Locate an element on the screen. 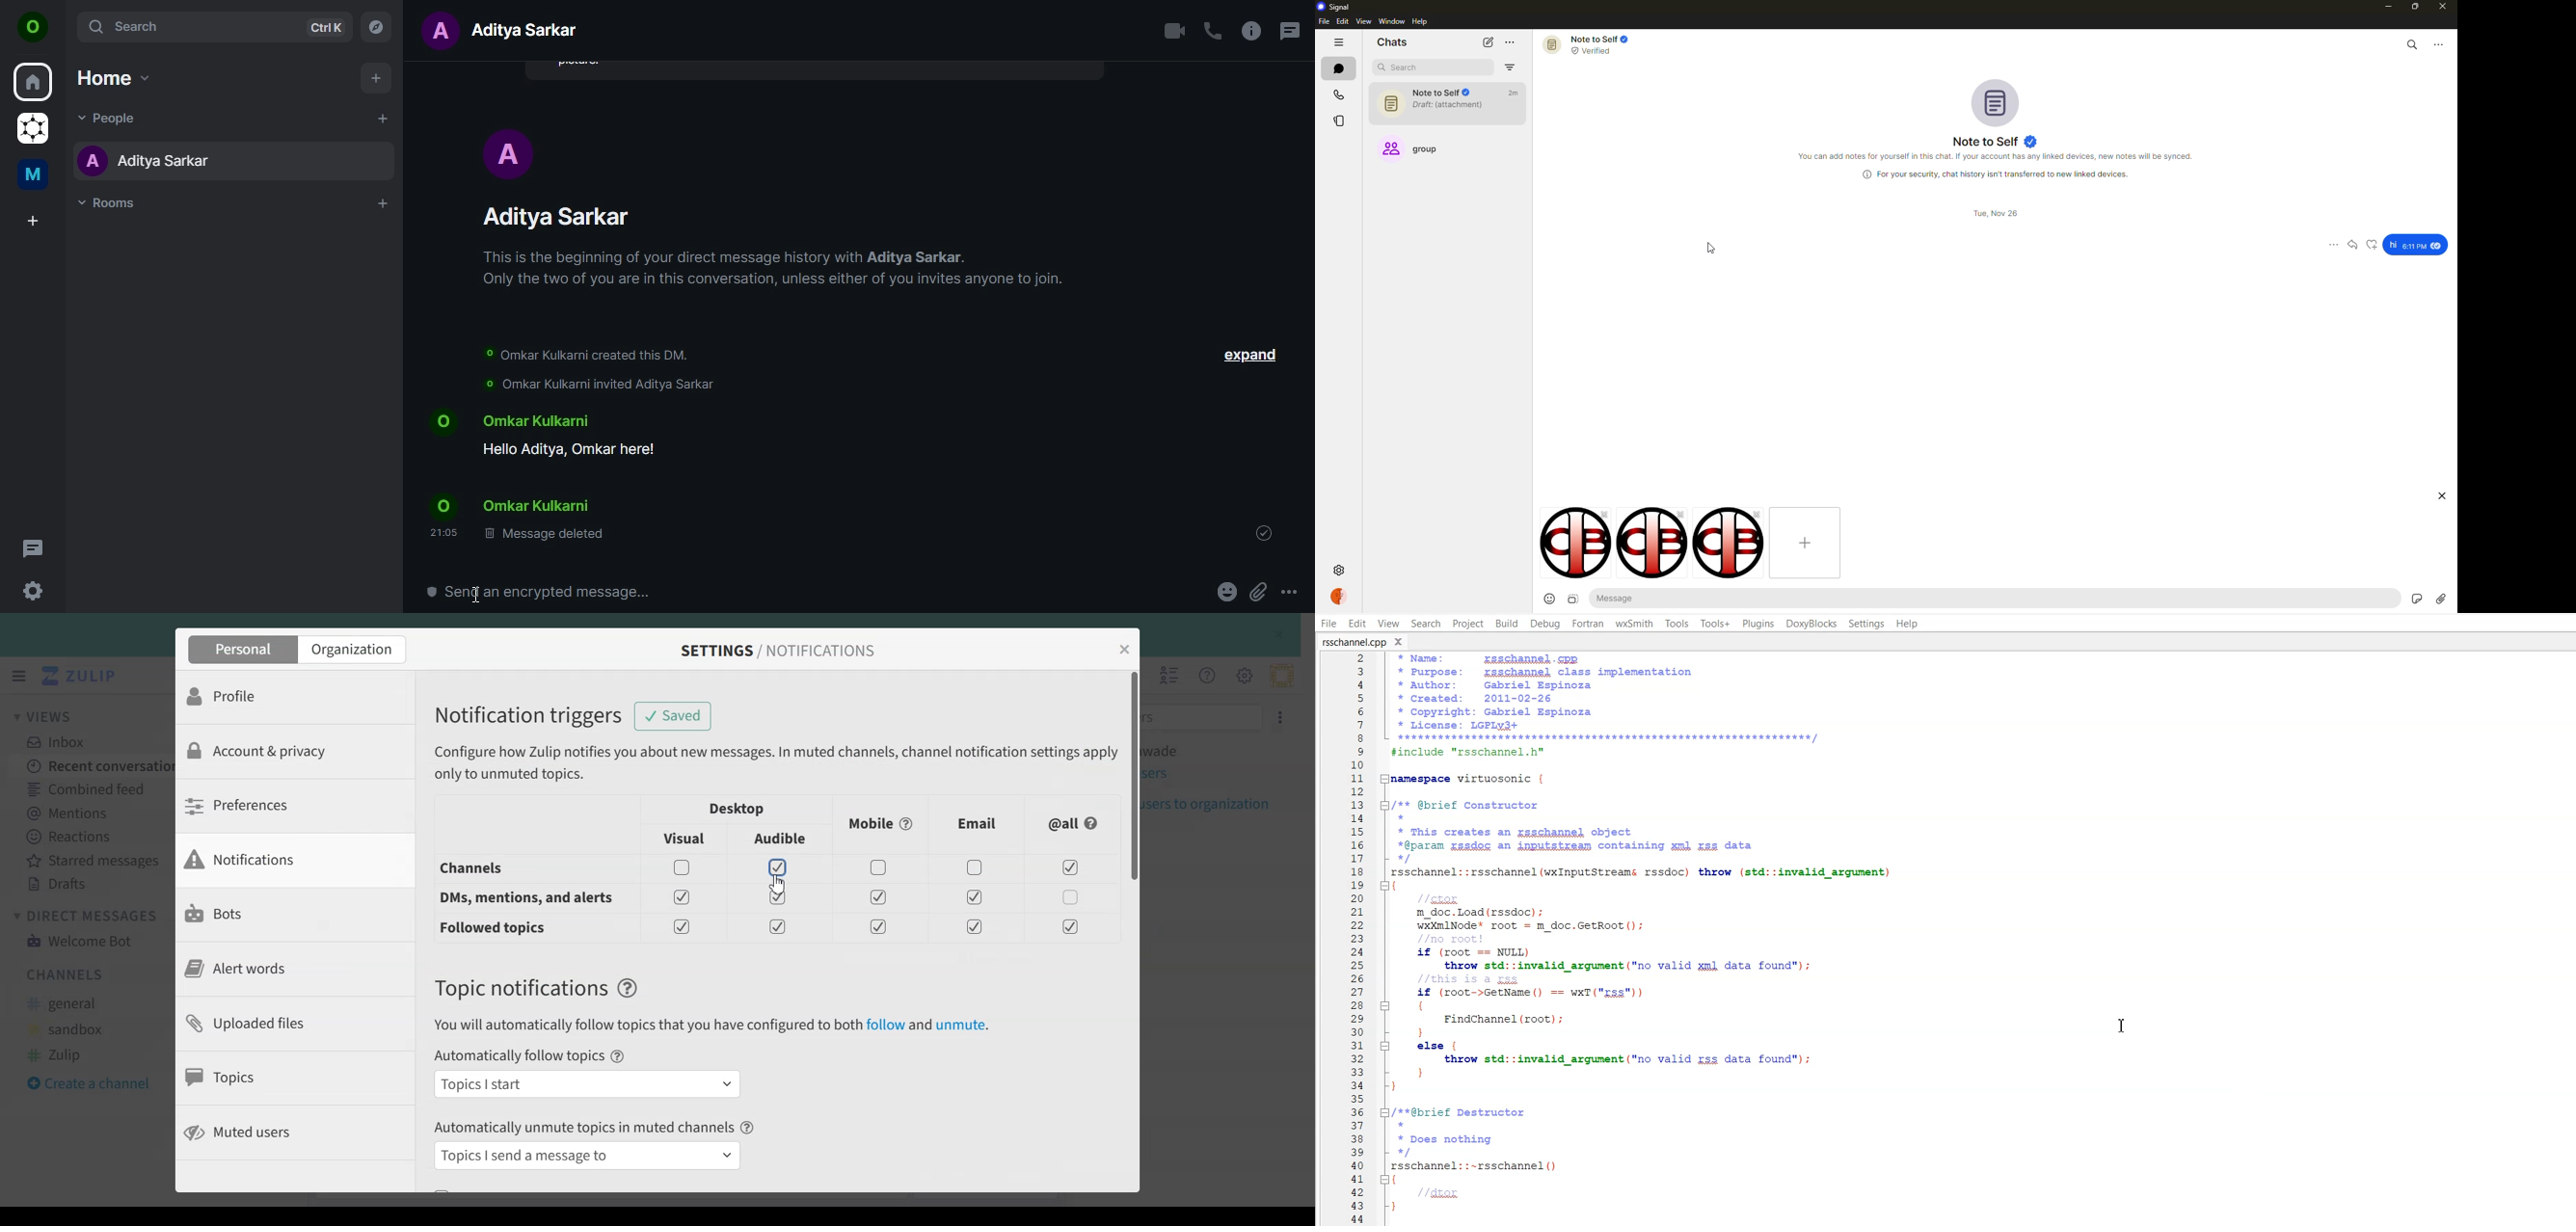 This screenshot has height=1232, width=2576. Close is located at coordinates (1400, 640).